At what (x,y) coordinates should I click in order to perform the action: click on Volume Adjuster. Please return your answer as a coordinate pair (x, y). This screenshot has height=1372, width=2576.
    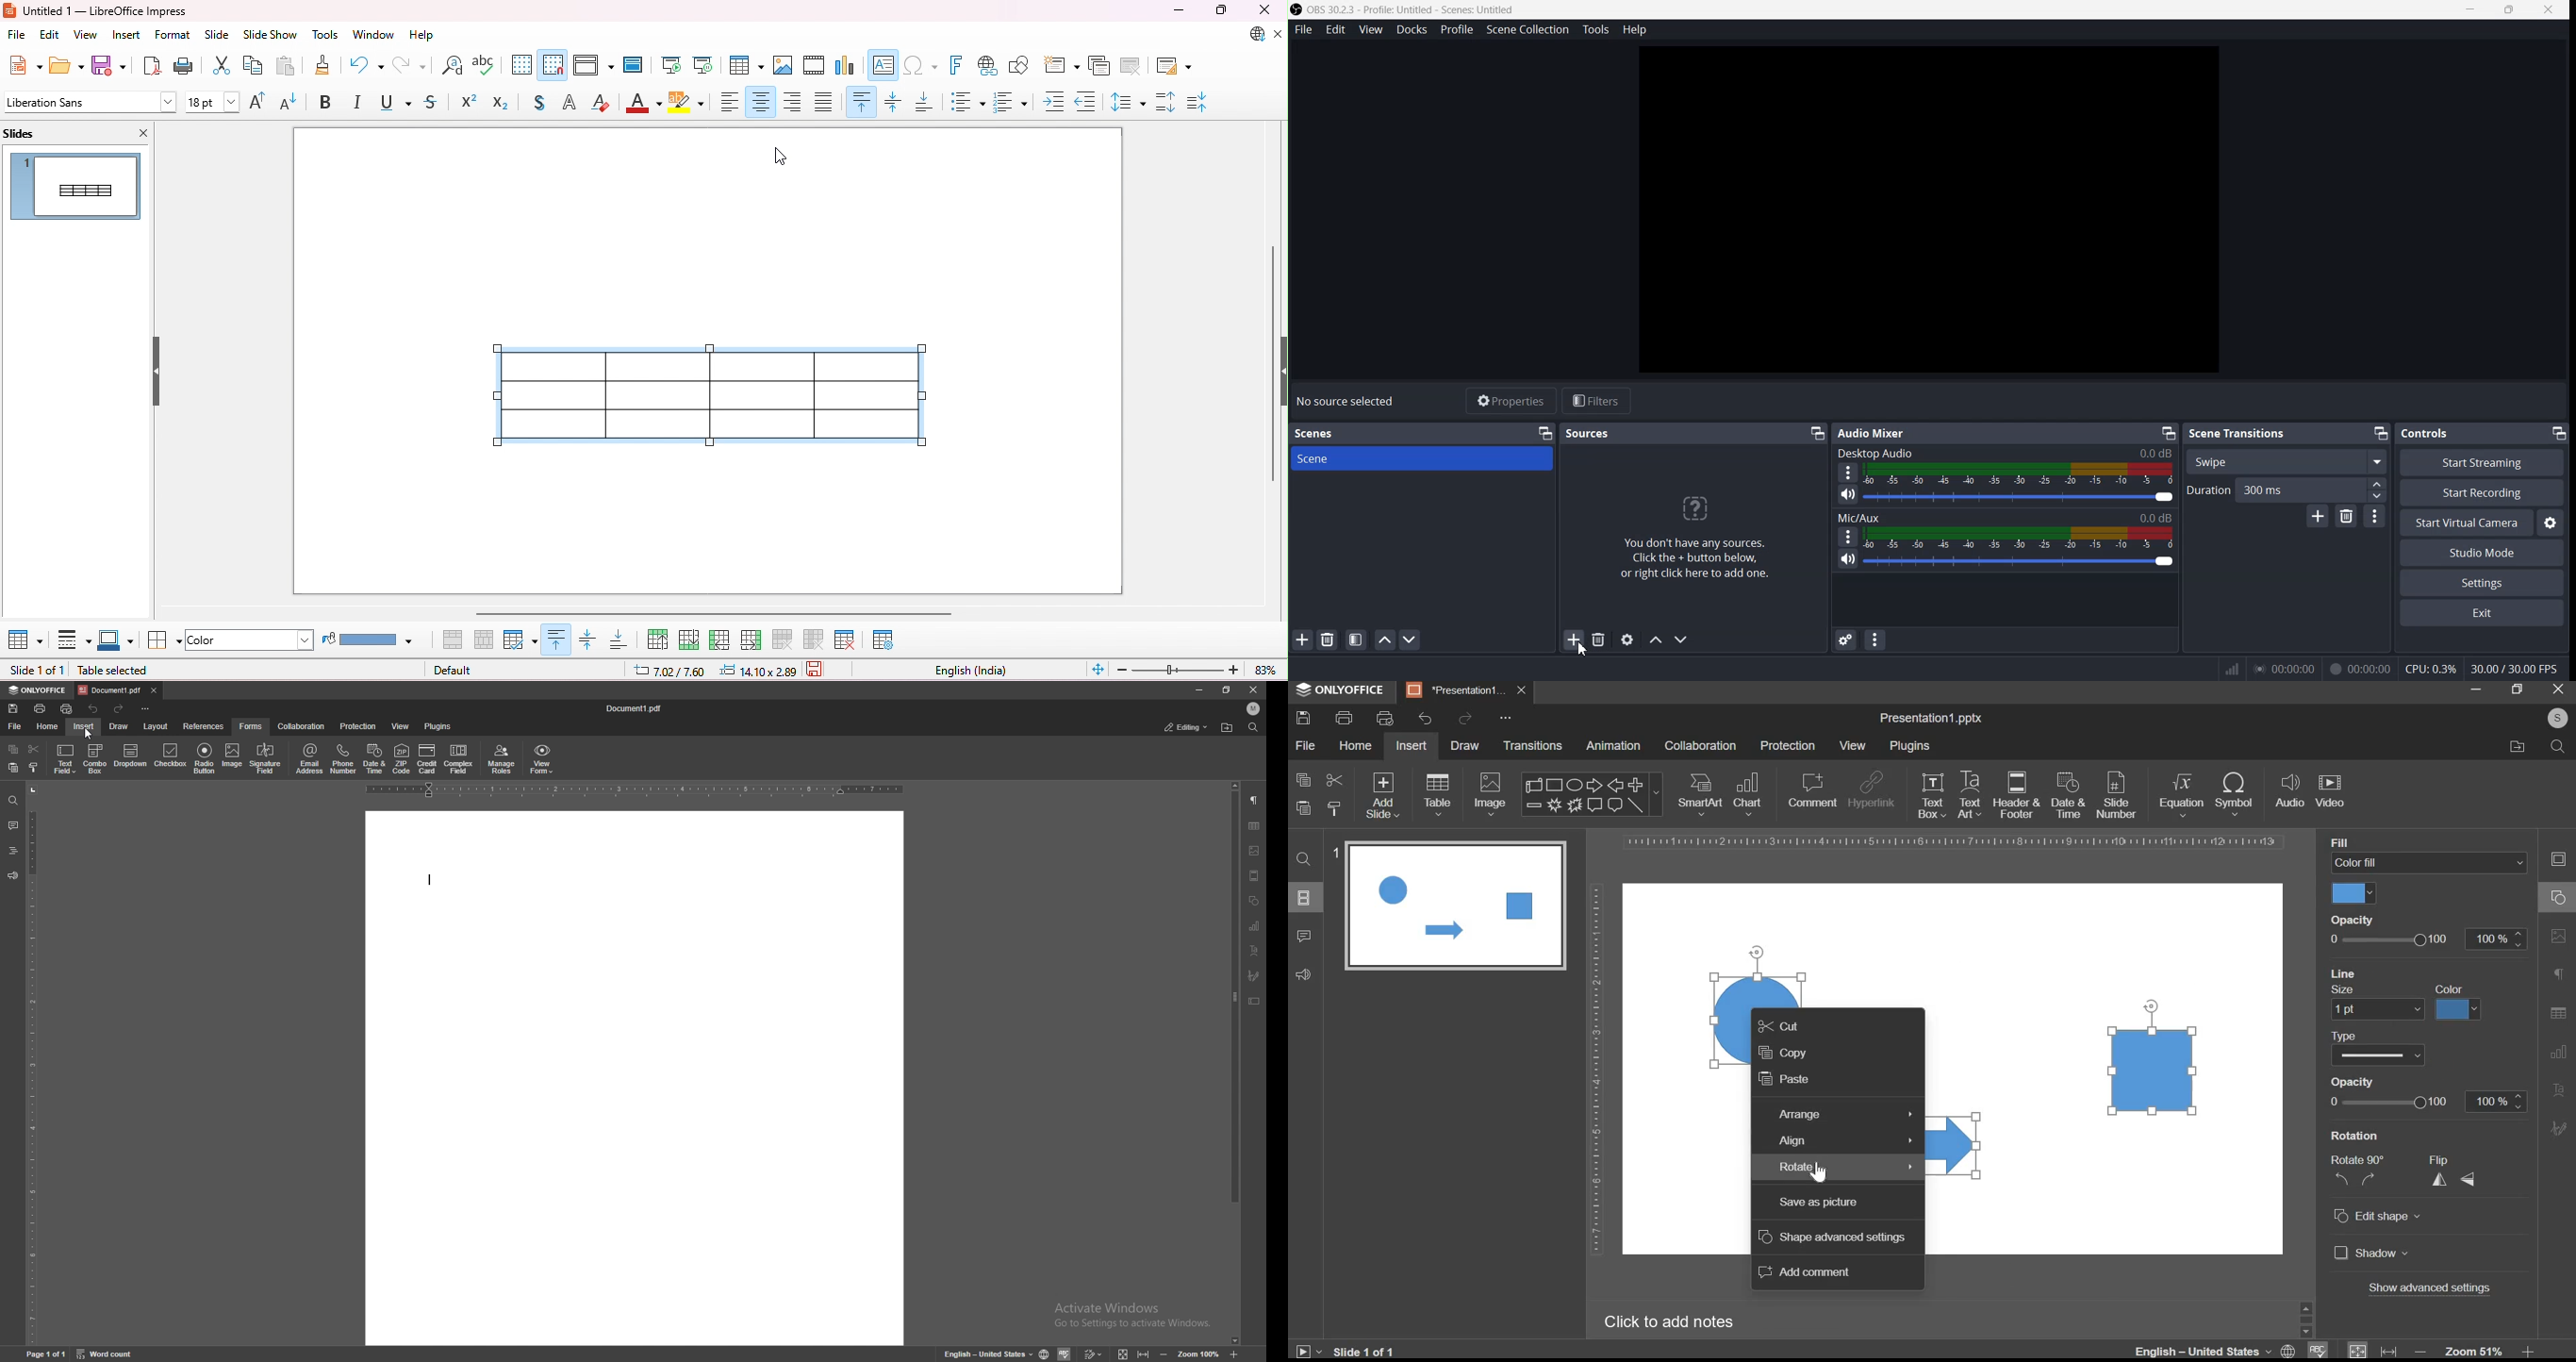
    Looking at the image, I should click on (2019, 561).